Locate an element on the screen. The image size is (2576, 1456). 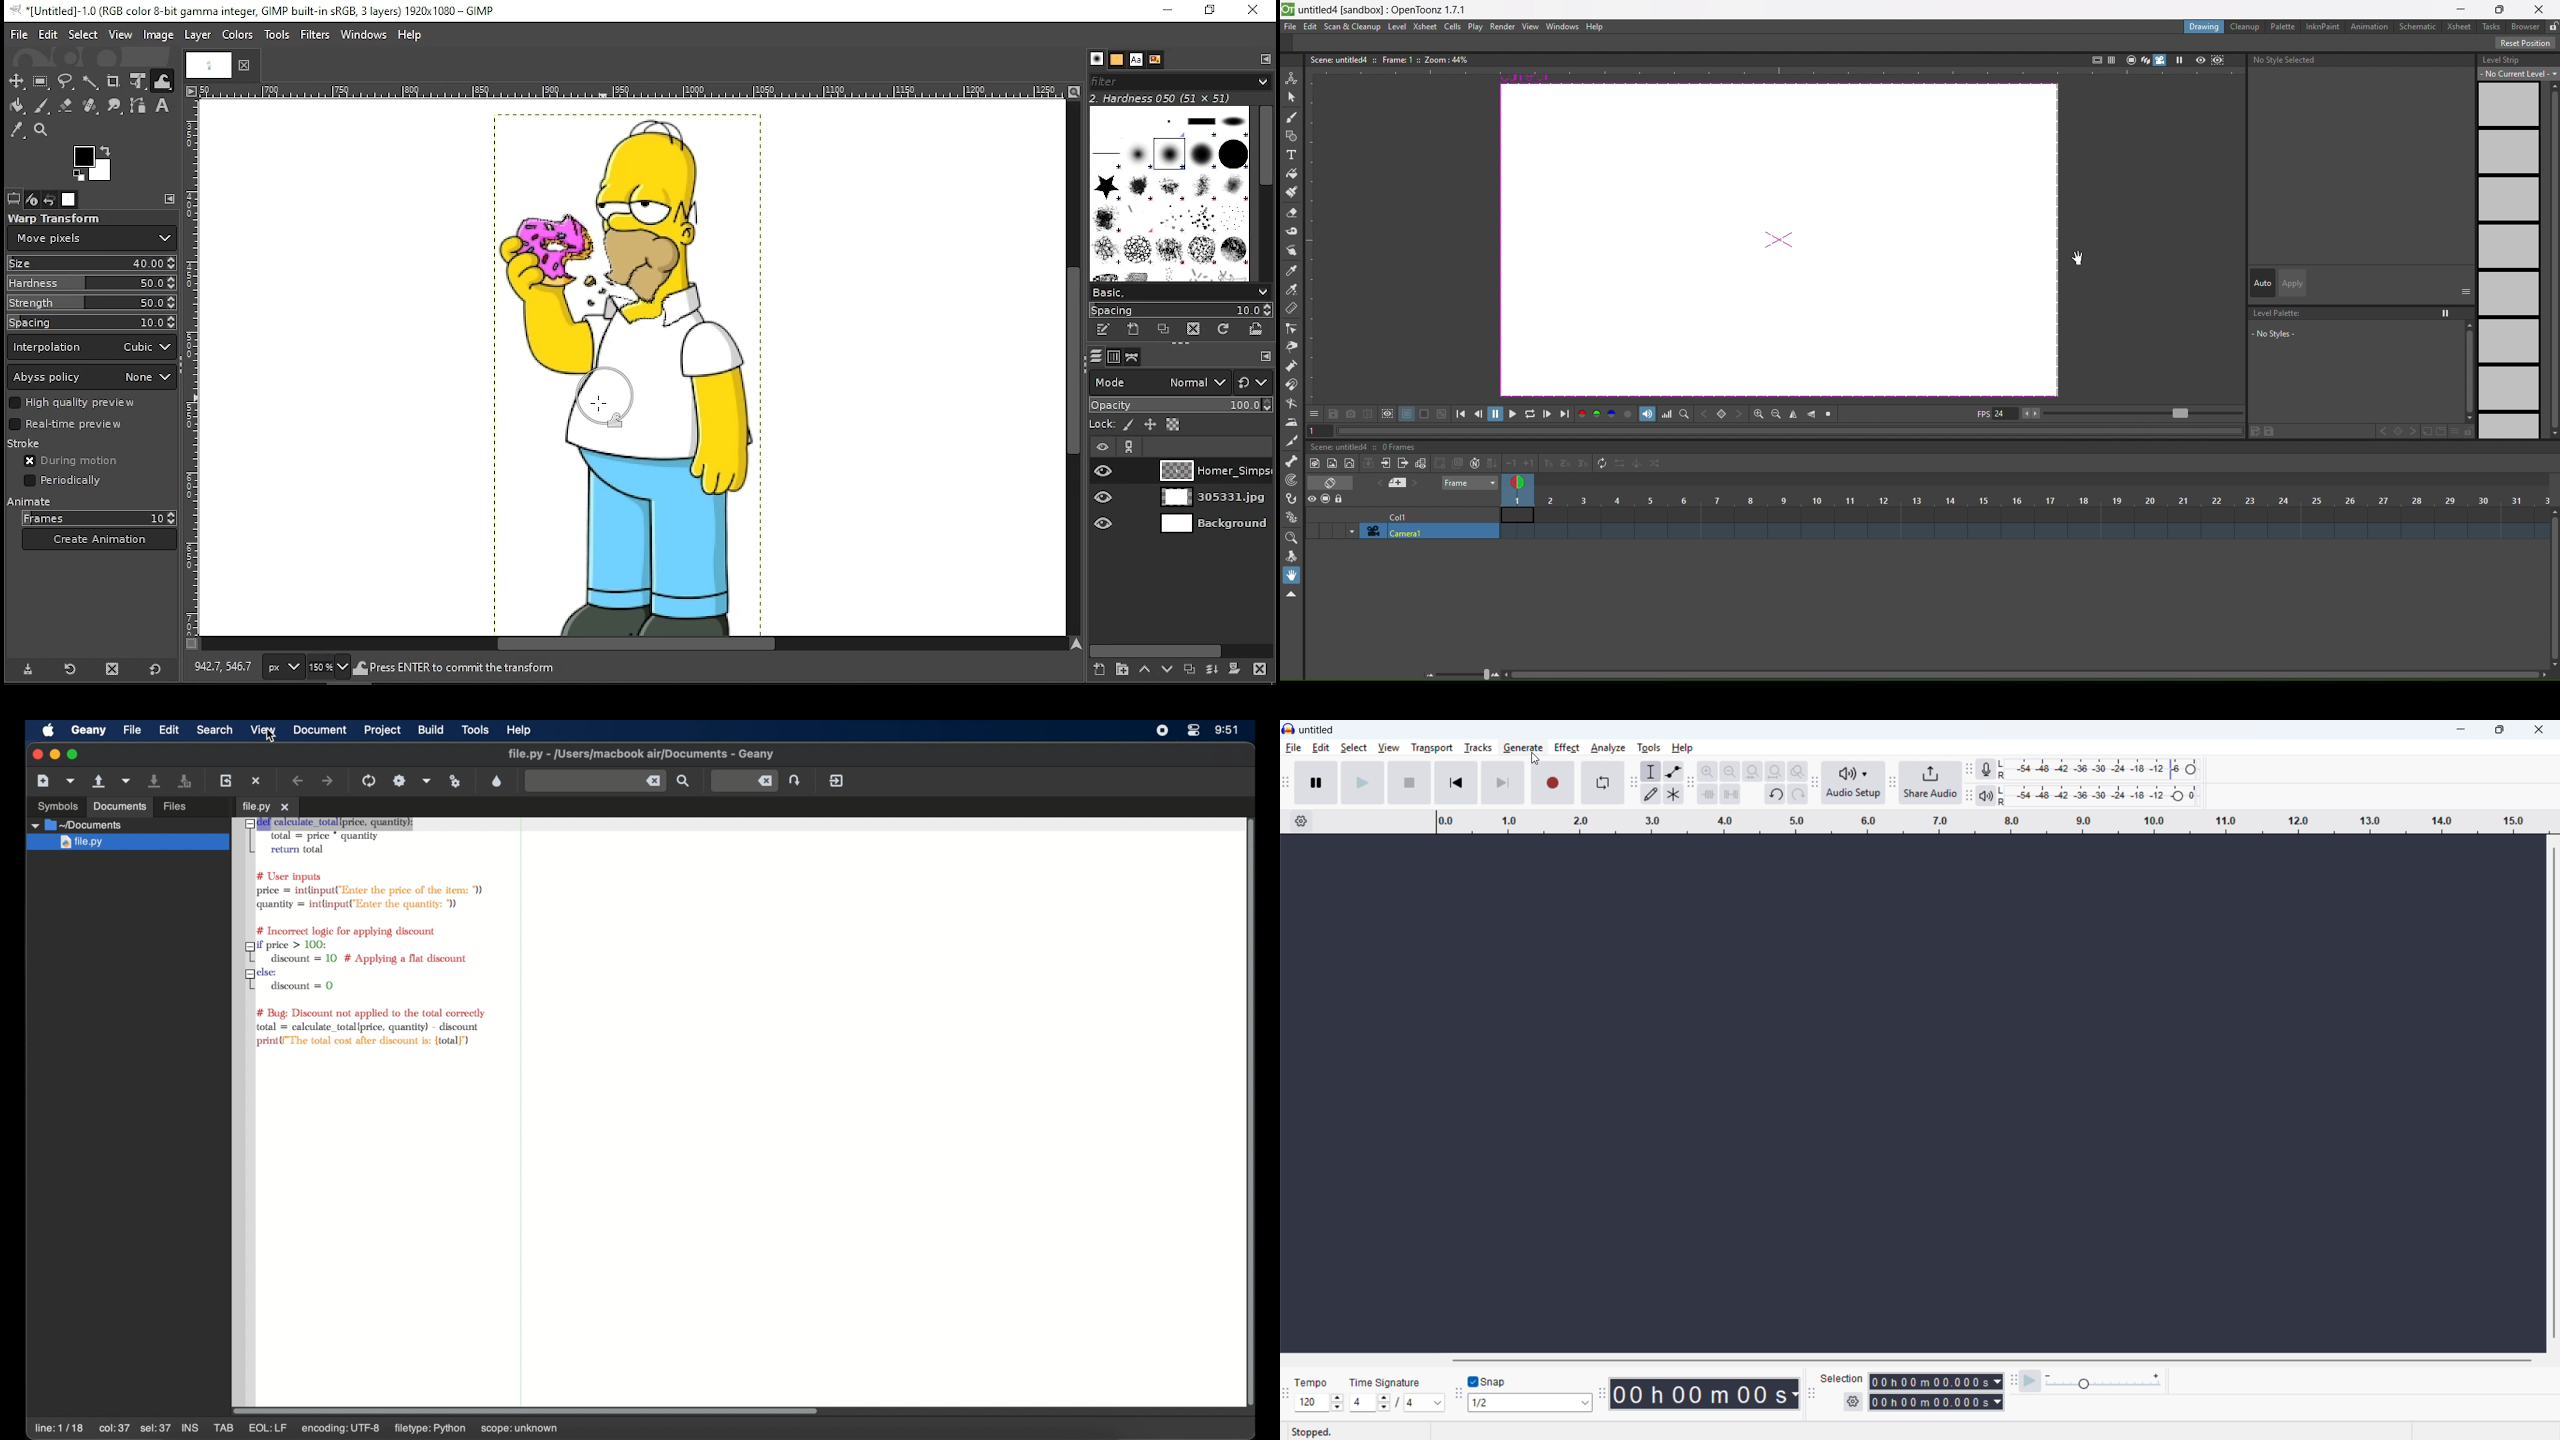
eraser tool is located at coordinates (1292, 214).